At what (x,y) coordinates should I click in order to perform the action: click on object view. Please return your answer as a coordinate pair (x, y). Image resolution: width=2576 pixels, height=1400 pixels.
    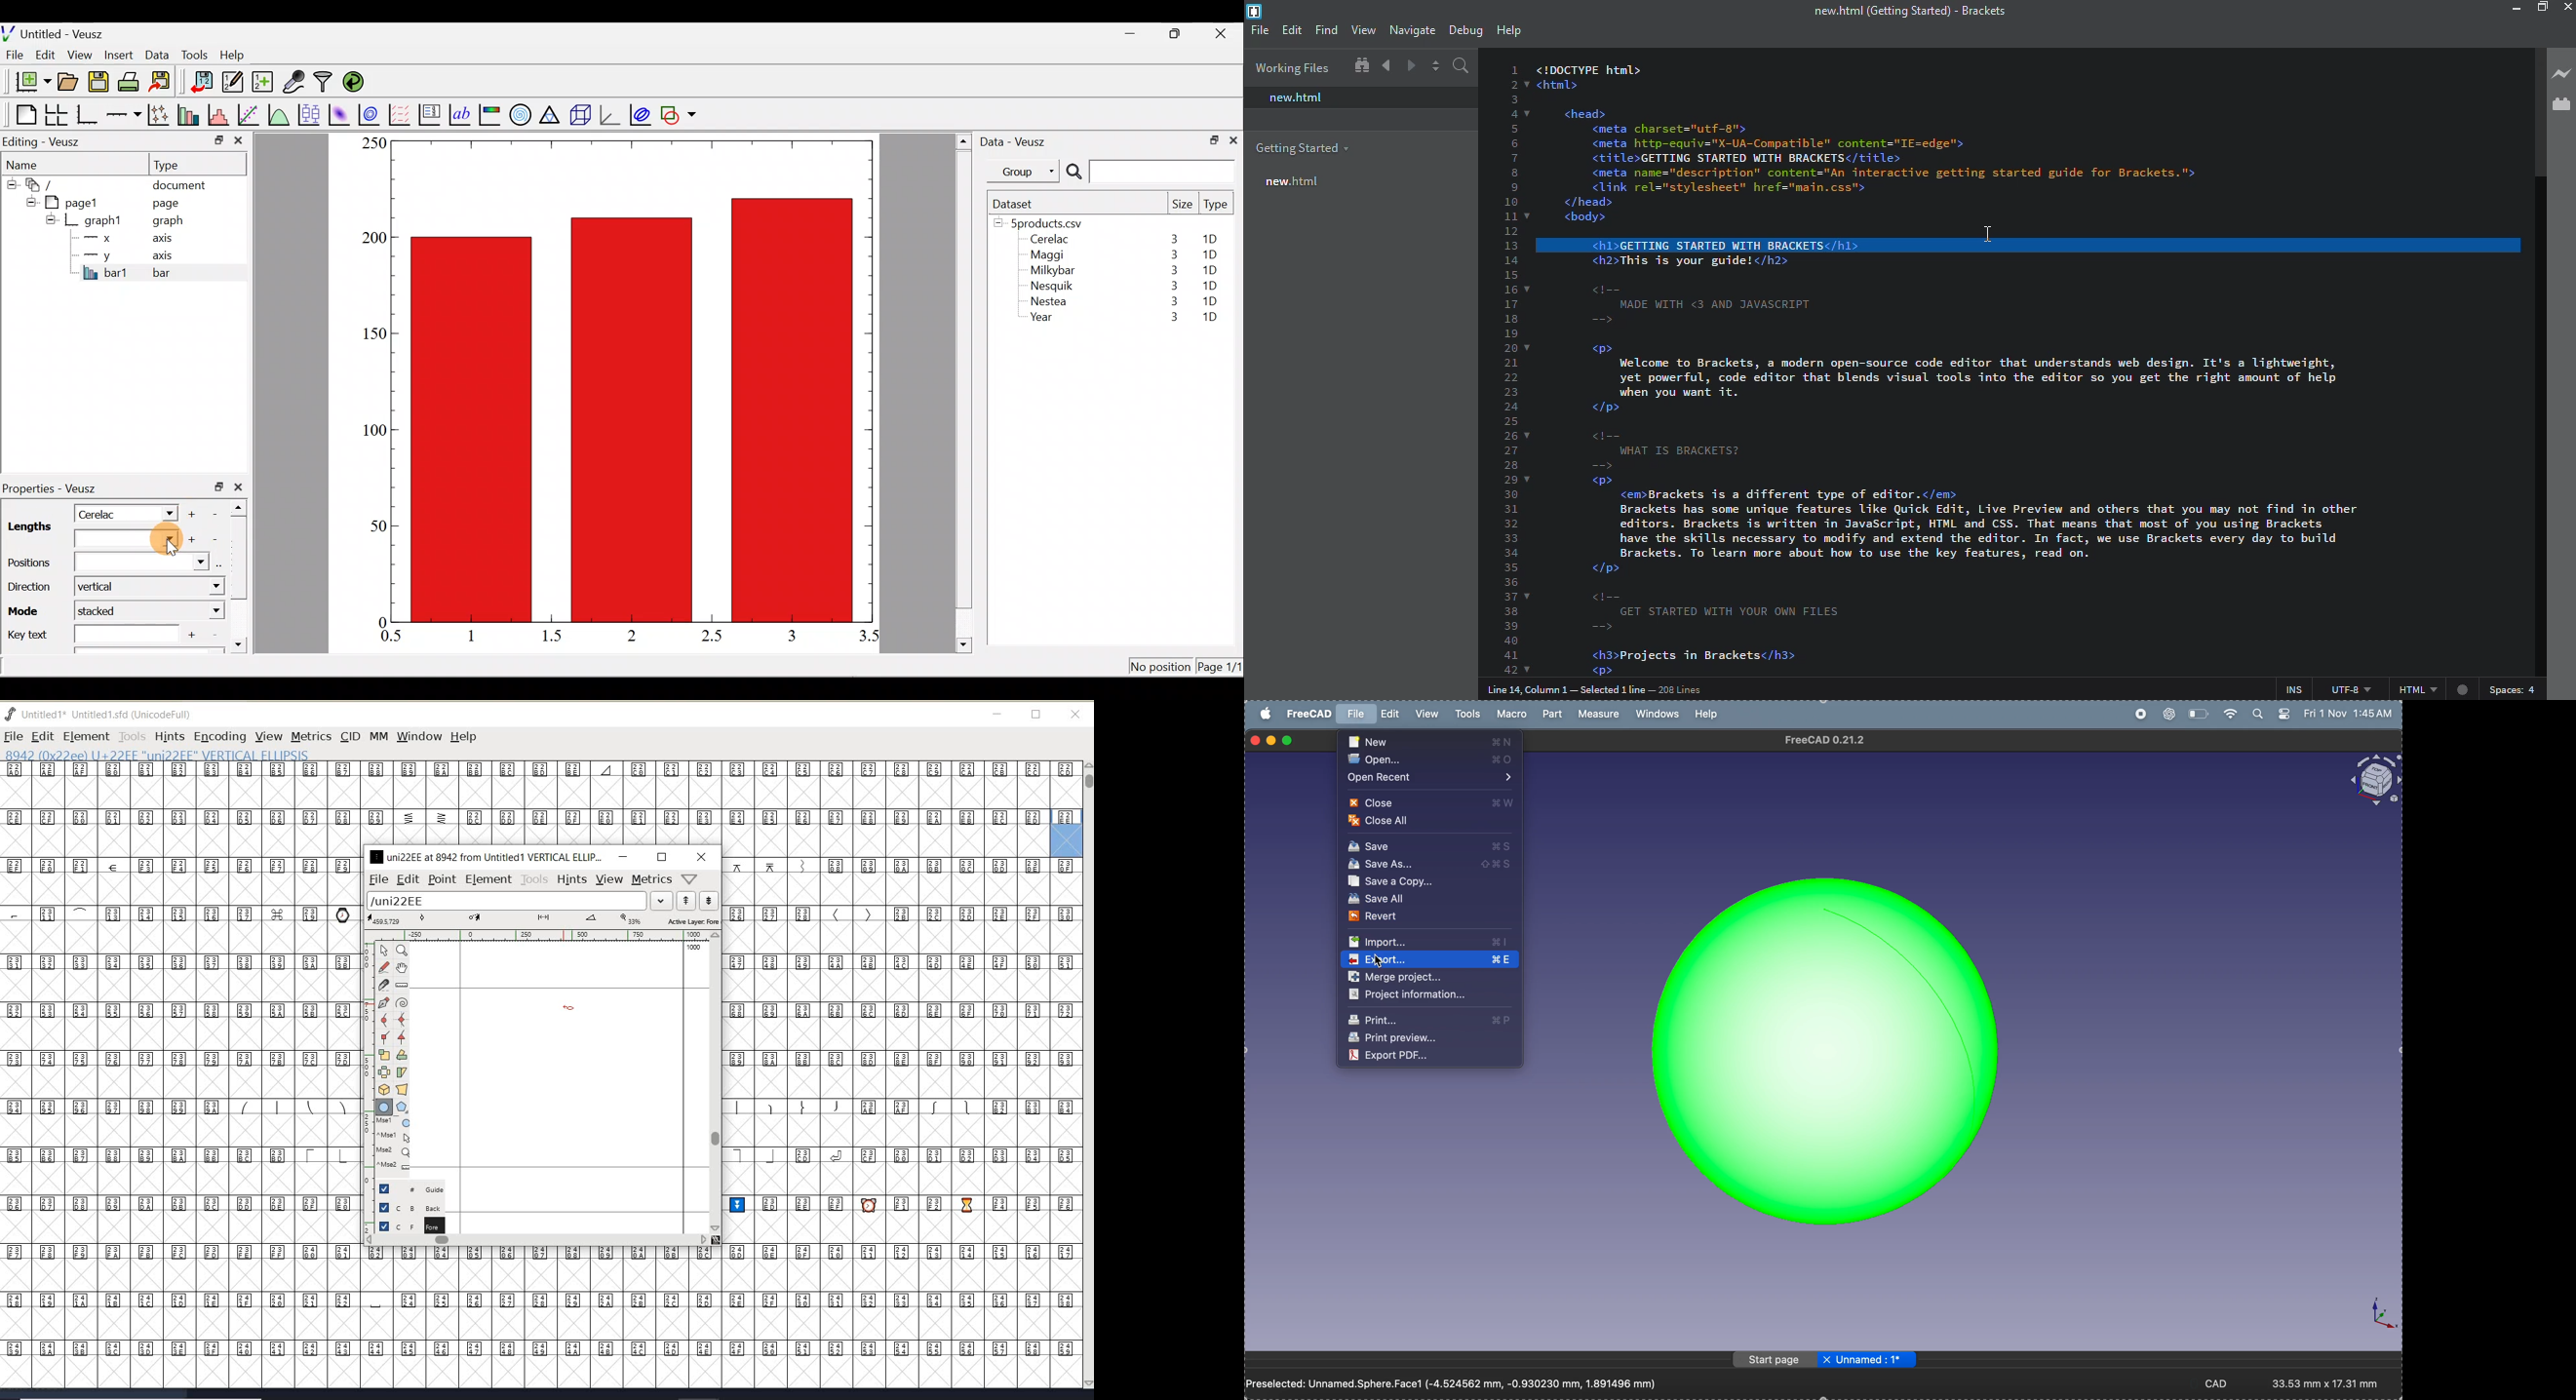
    Looking at the image, I should click on (2369, 781).